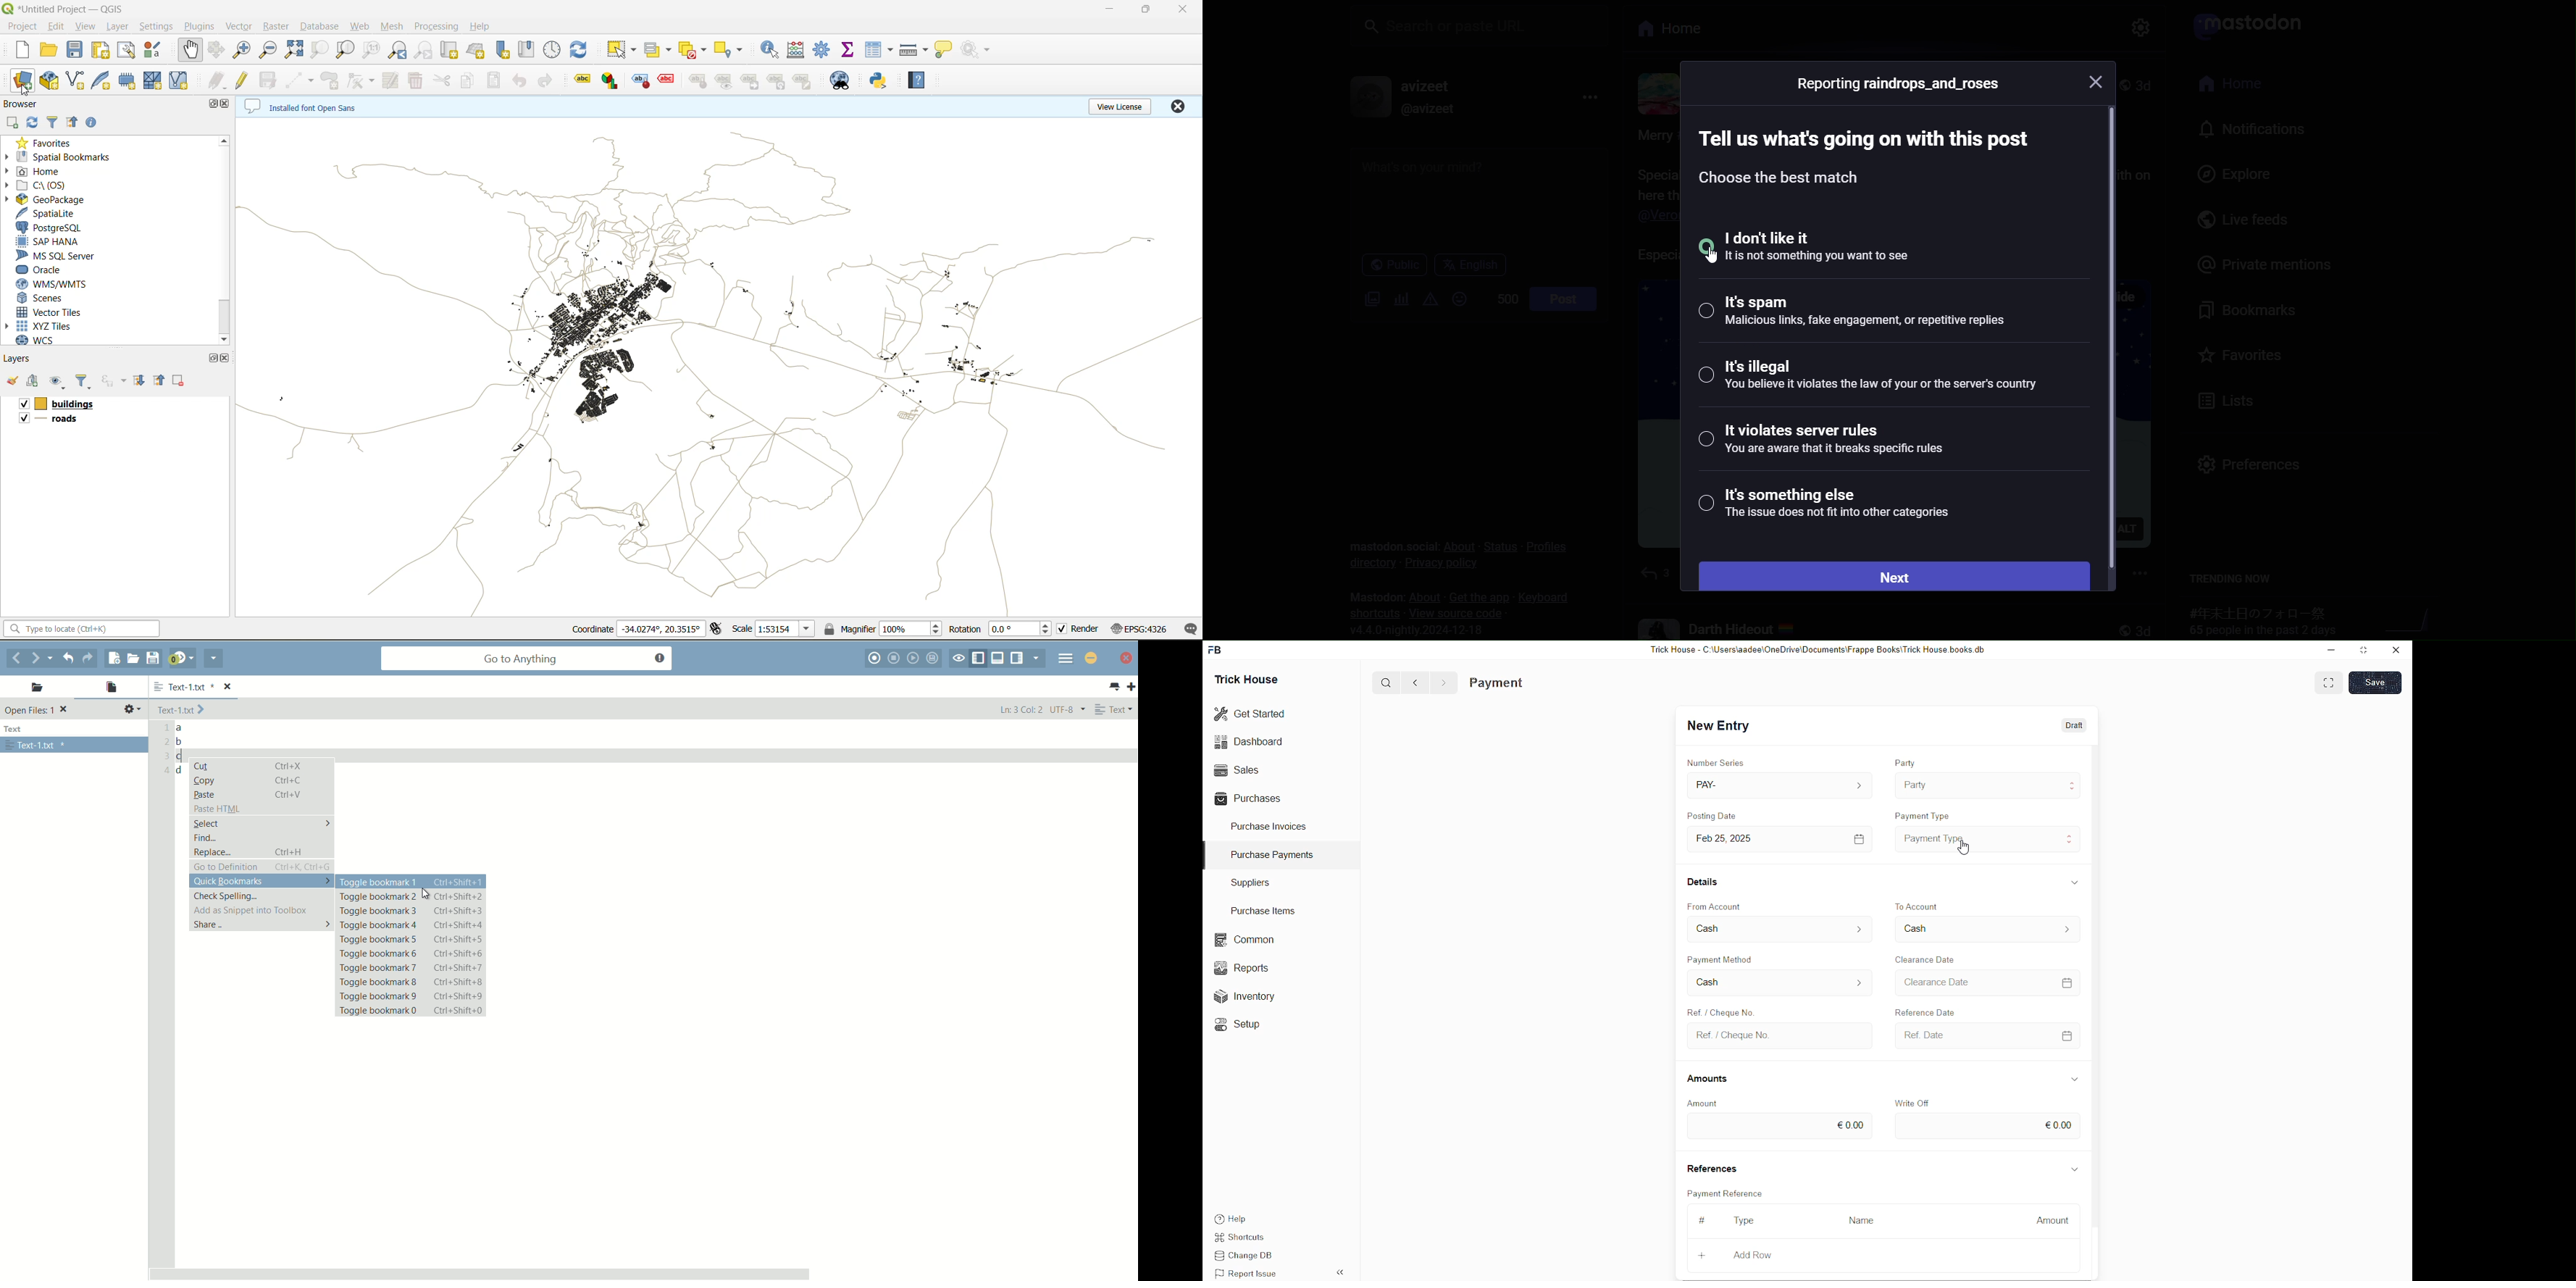 Image resolution: width=2576 pixels, height=1288 pixels. Describe the element at coordinates (1733, 838) in the screenshot. I see `Feb 25, 2025` at that location.